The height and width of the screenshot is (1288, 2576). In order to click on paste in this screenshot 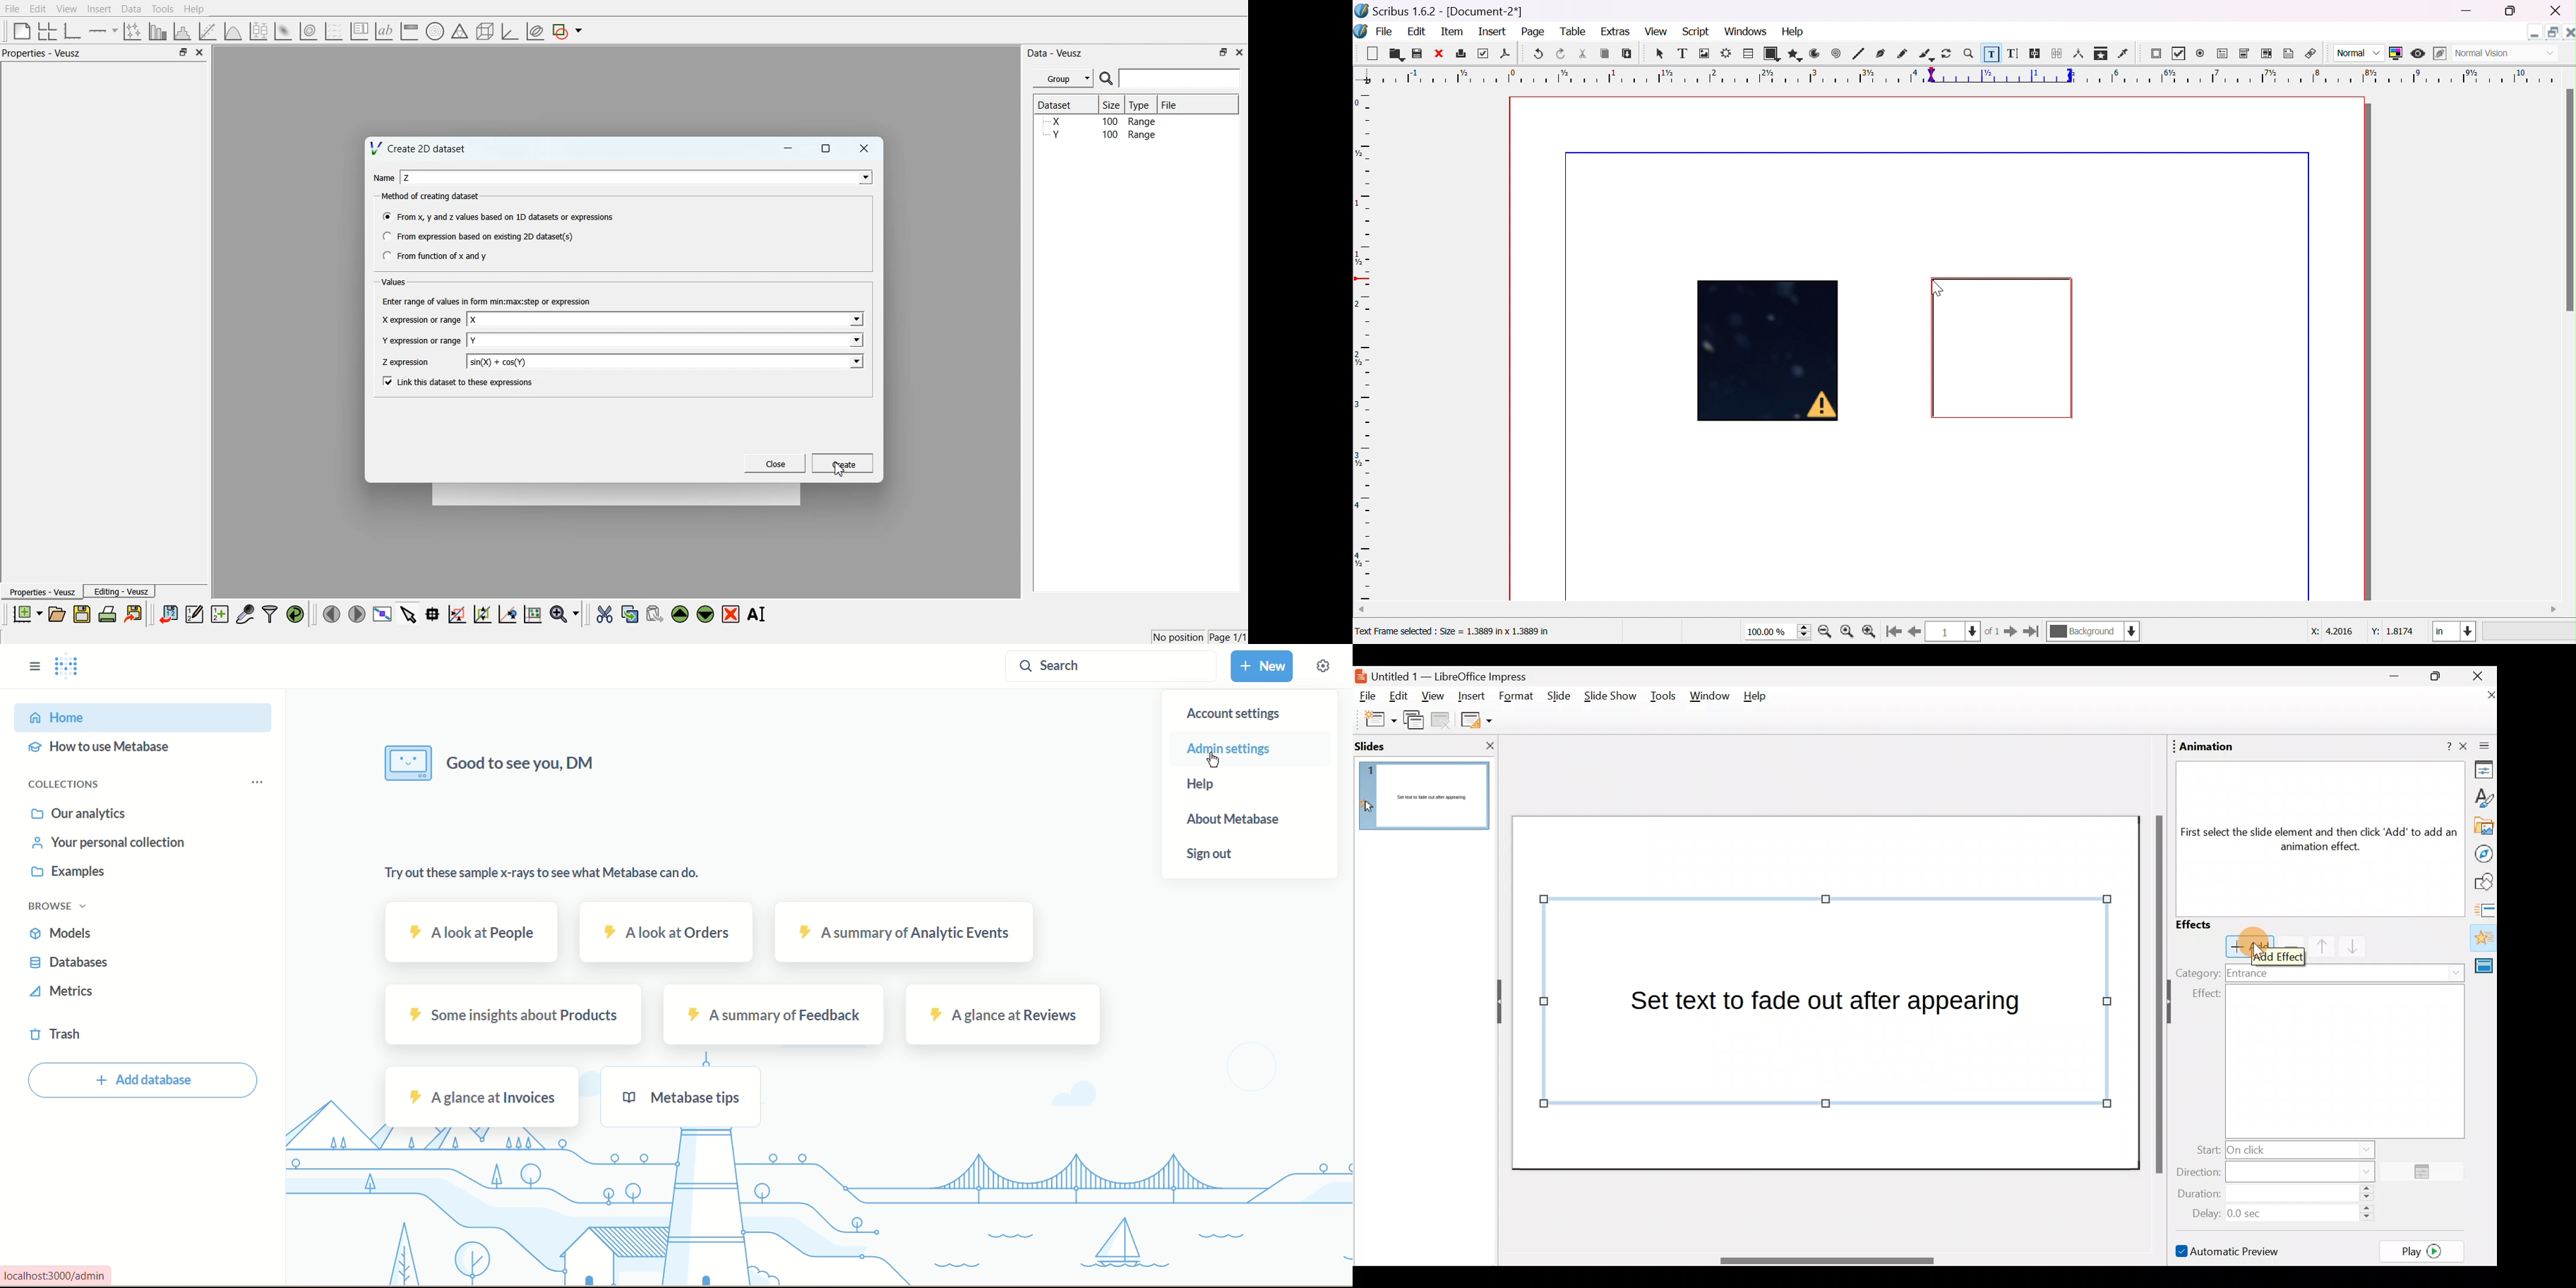, I will do `click(1627, 53)`.